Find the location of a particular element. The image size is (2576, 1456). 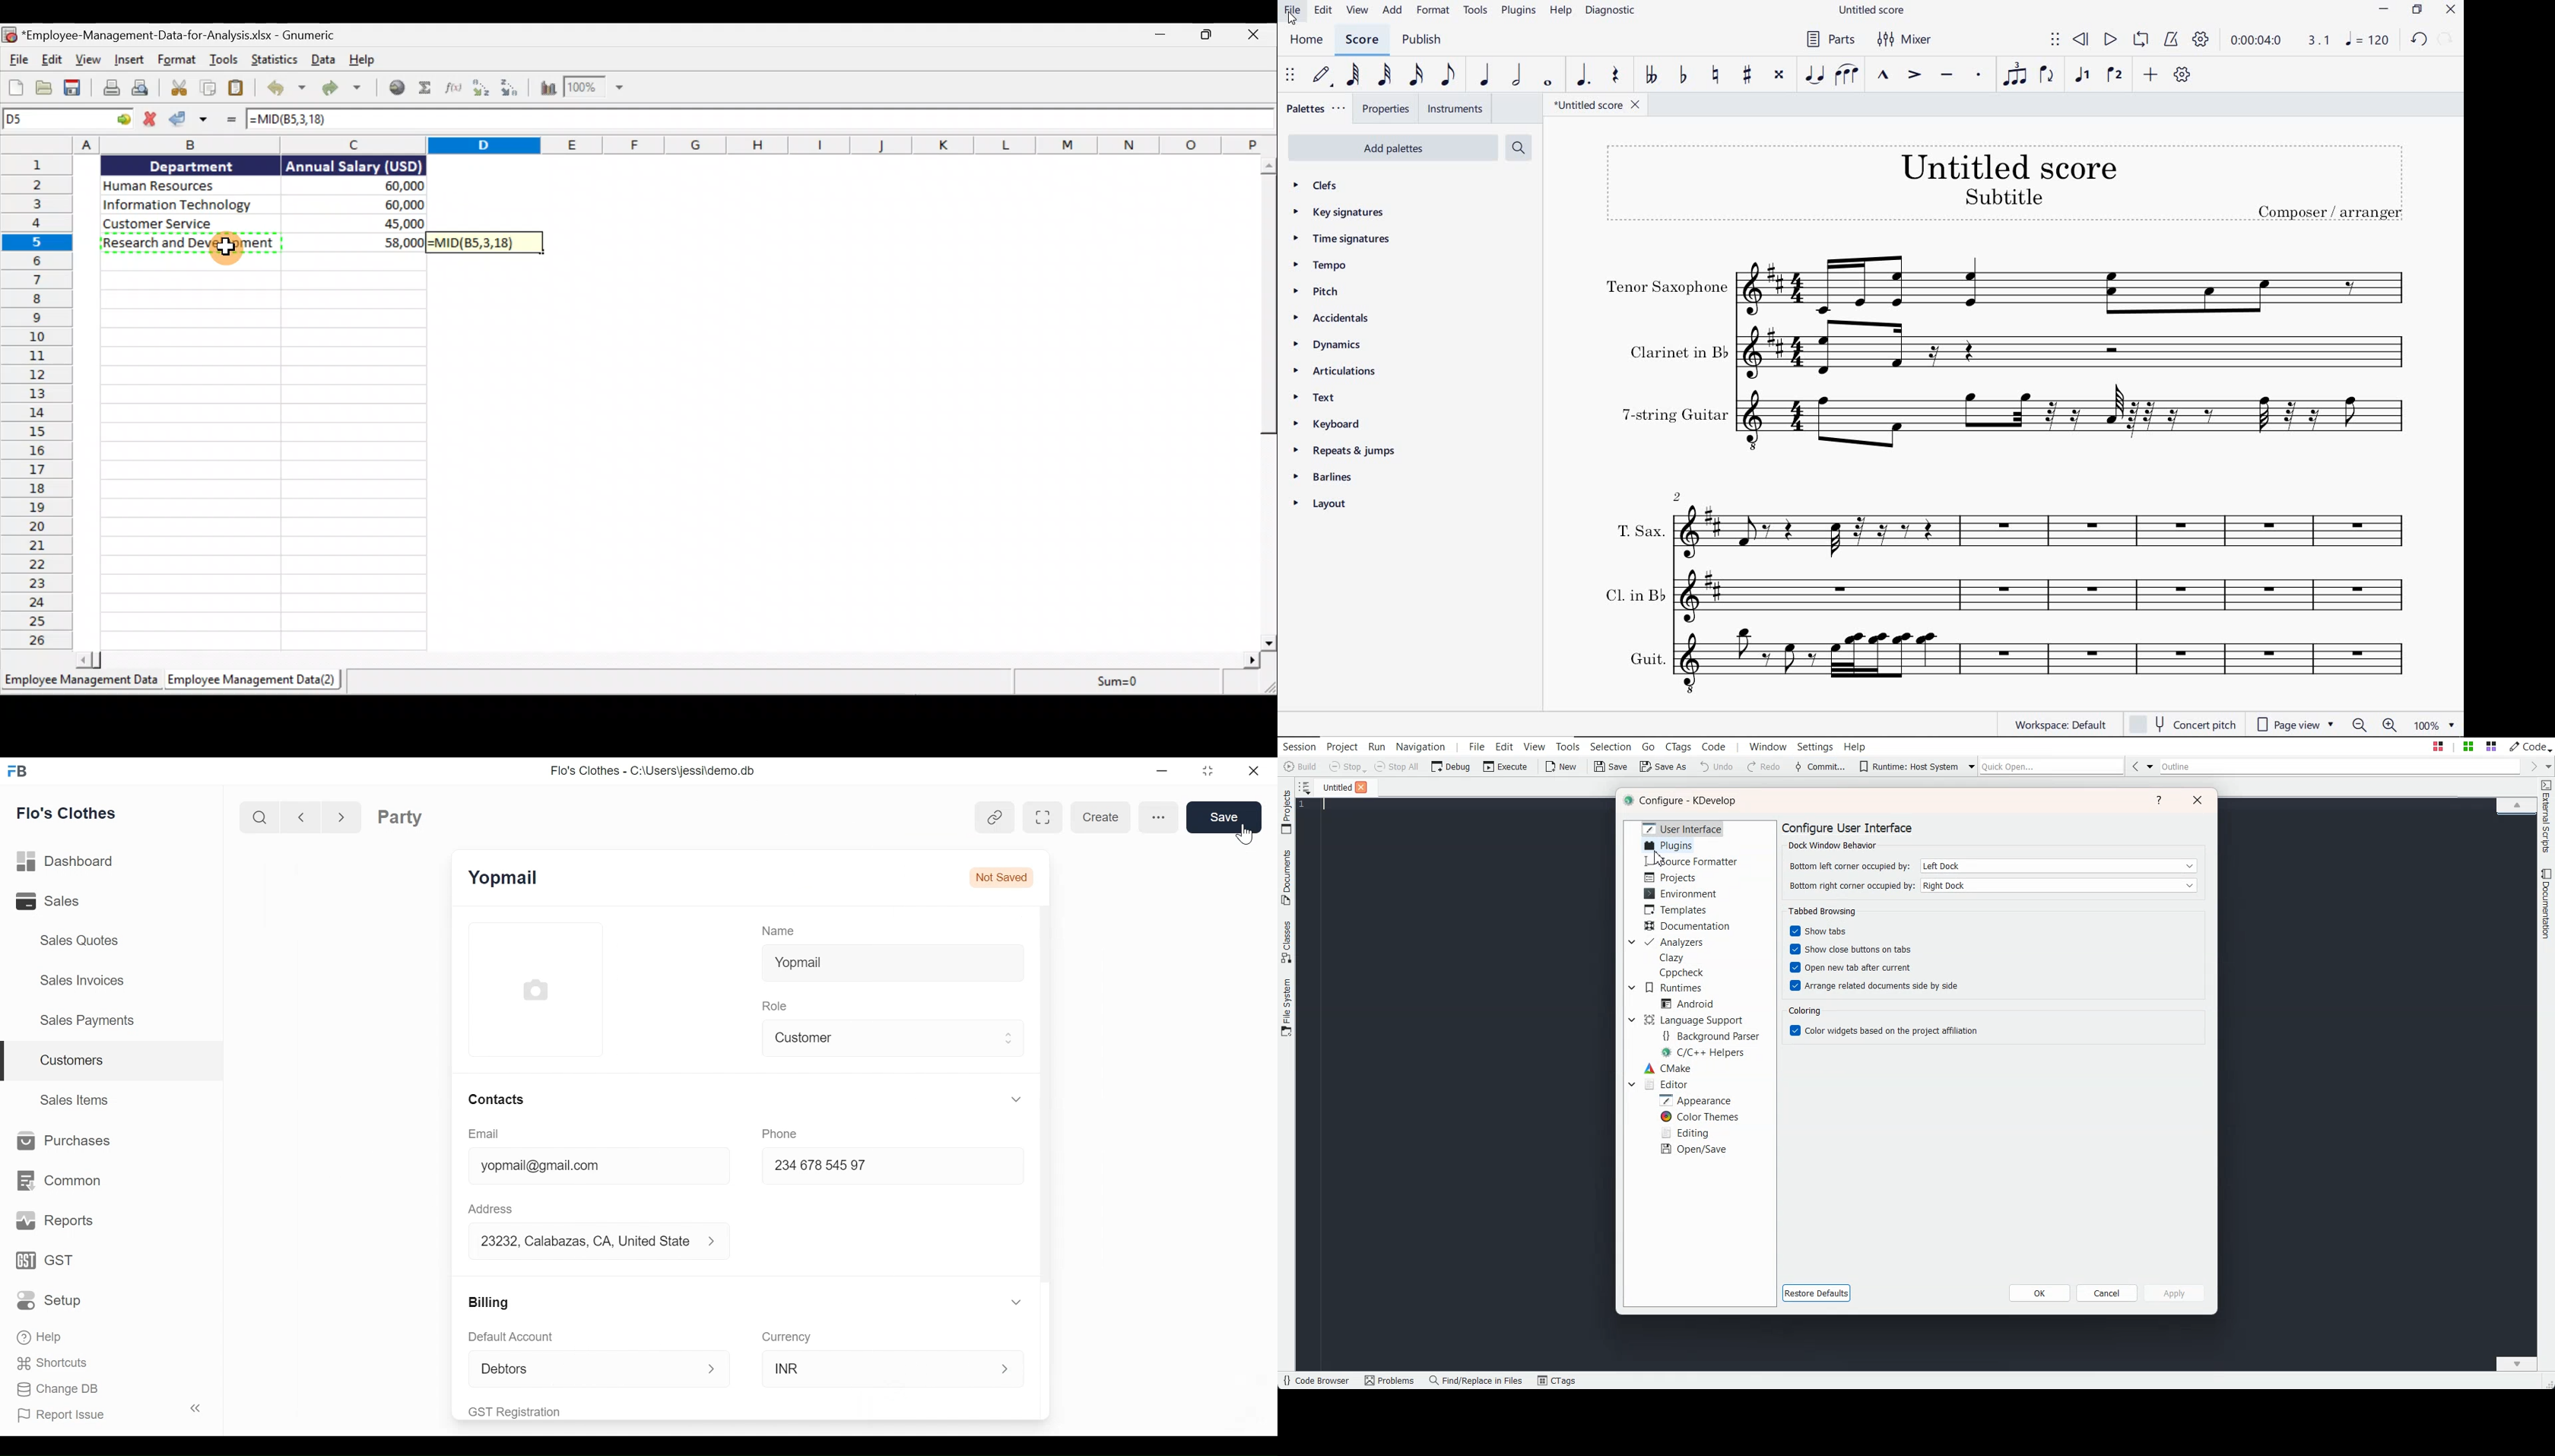

Billing is located at coordinates (490, 1302).